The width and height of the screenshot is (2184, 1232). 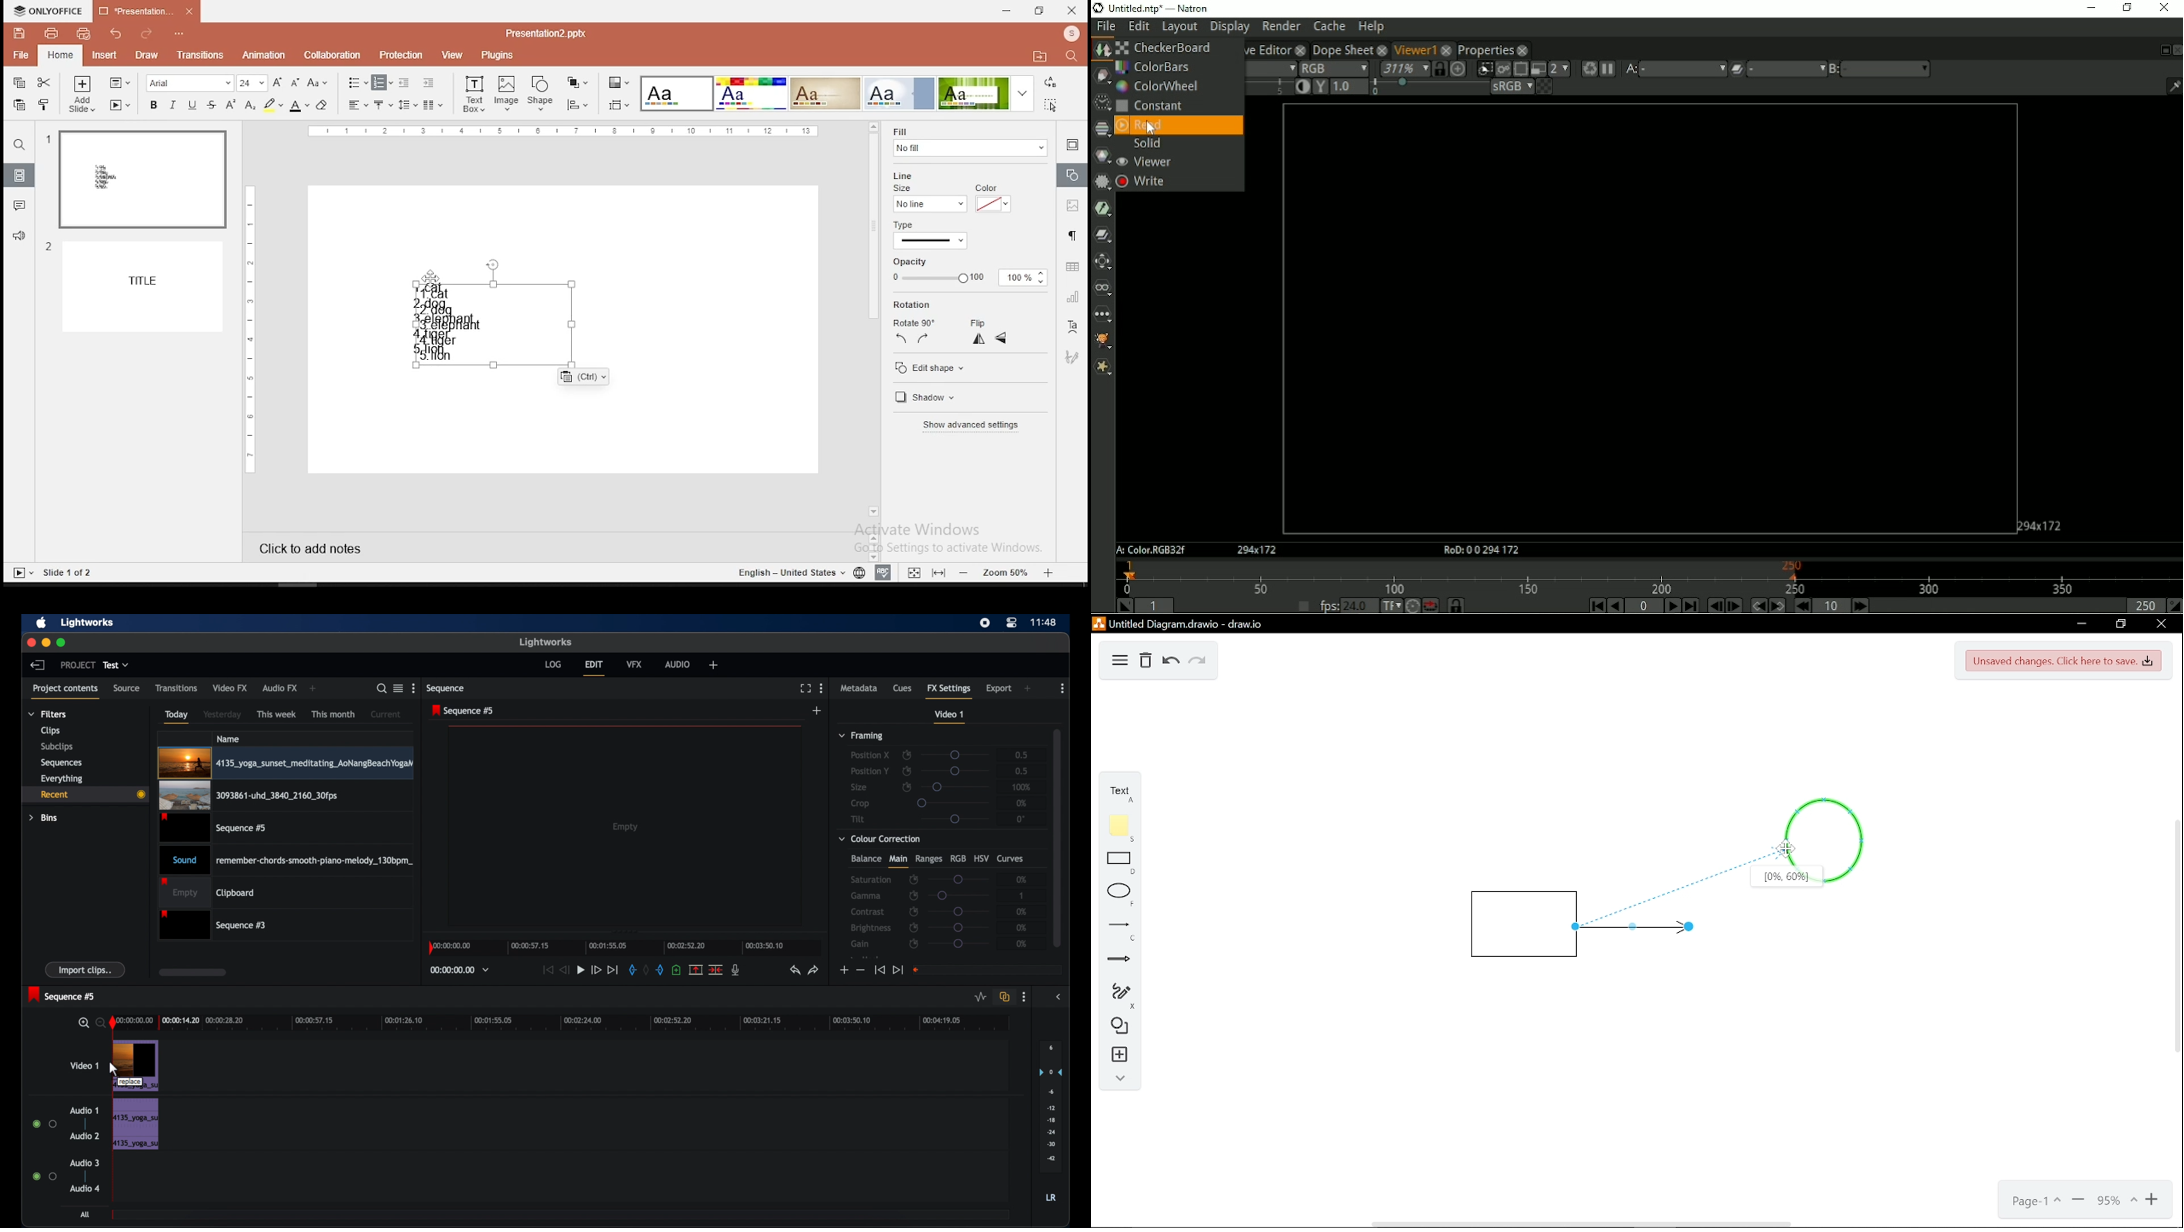 I want to click on English, so click(x=785, y=572).